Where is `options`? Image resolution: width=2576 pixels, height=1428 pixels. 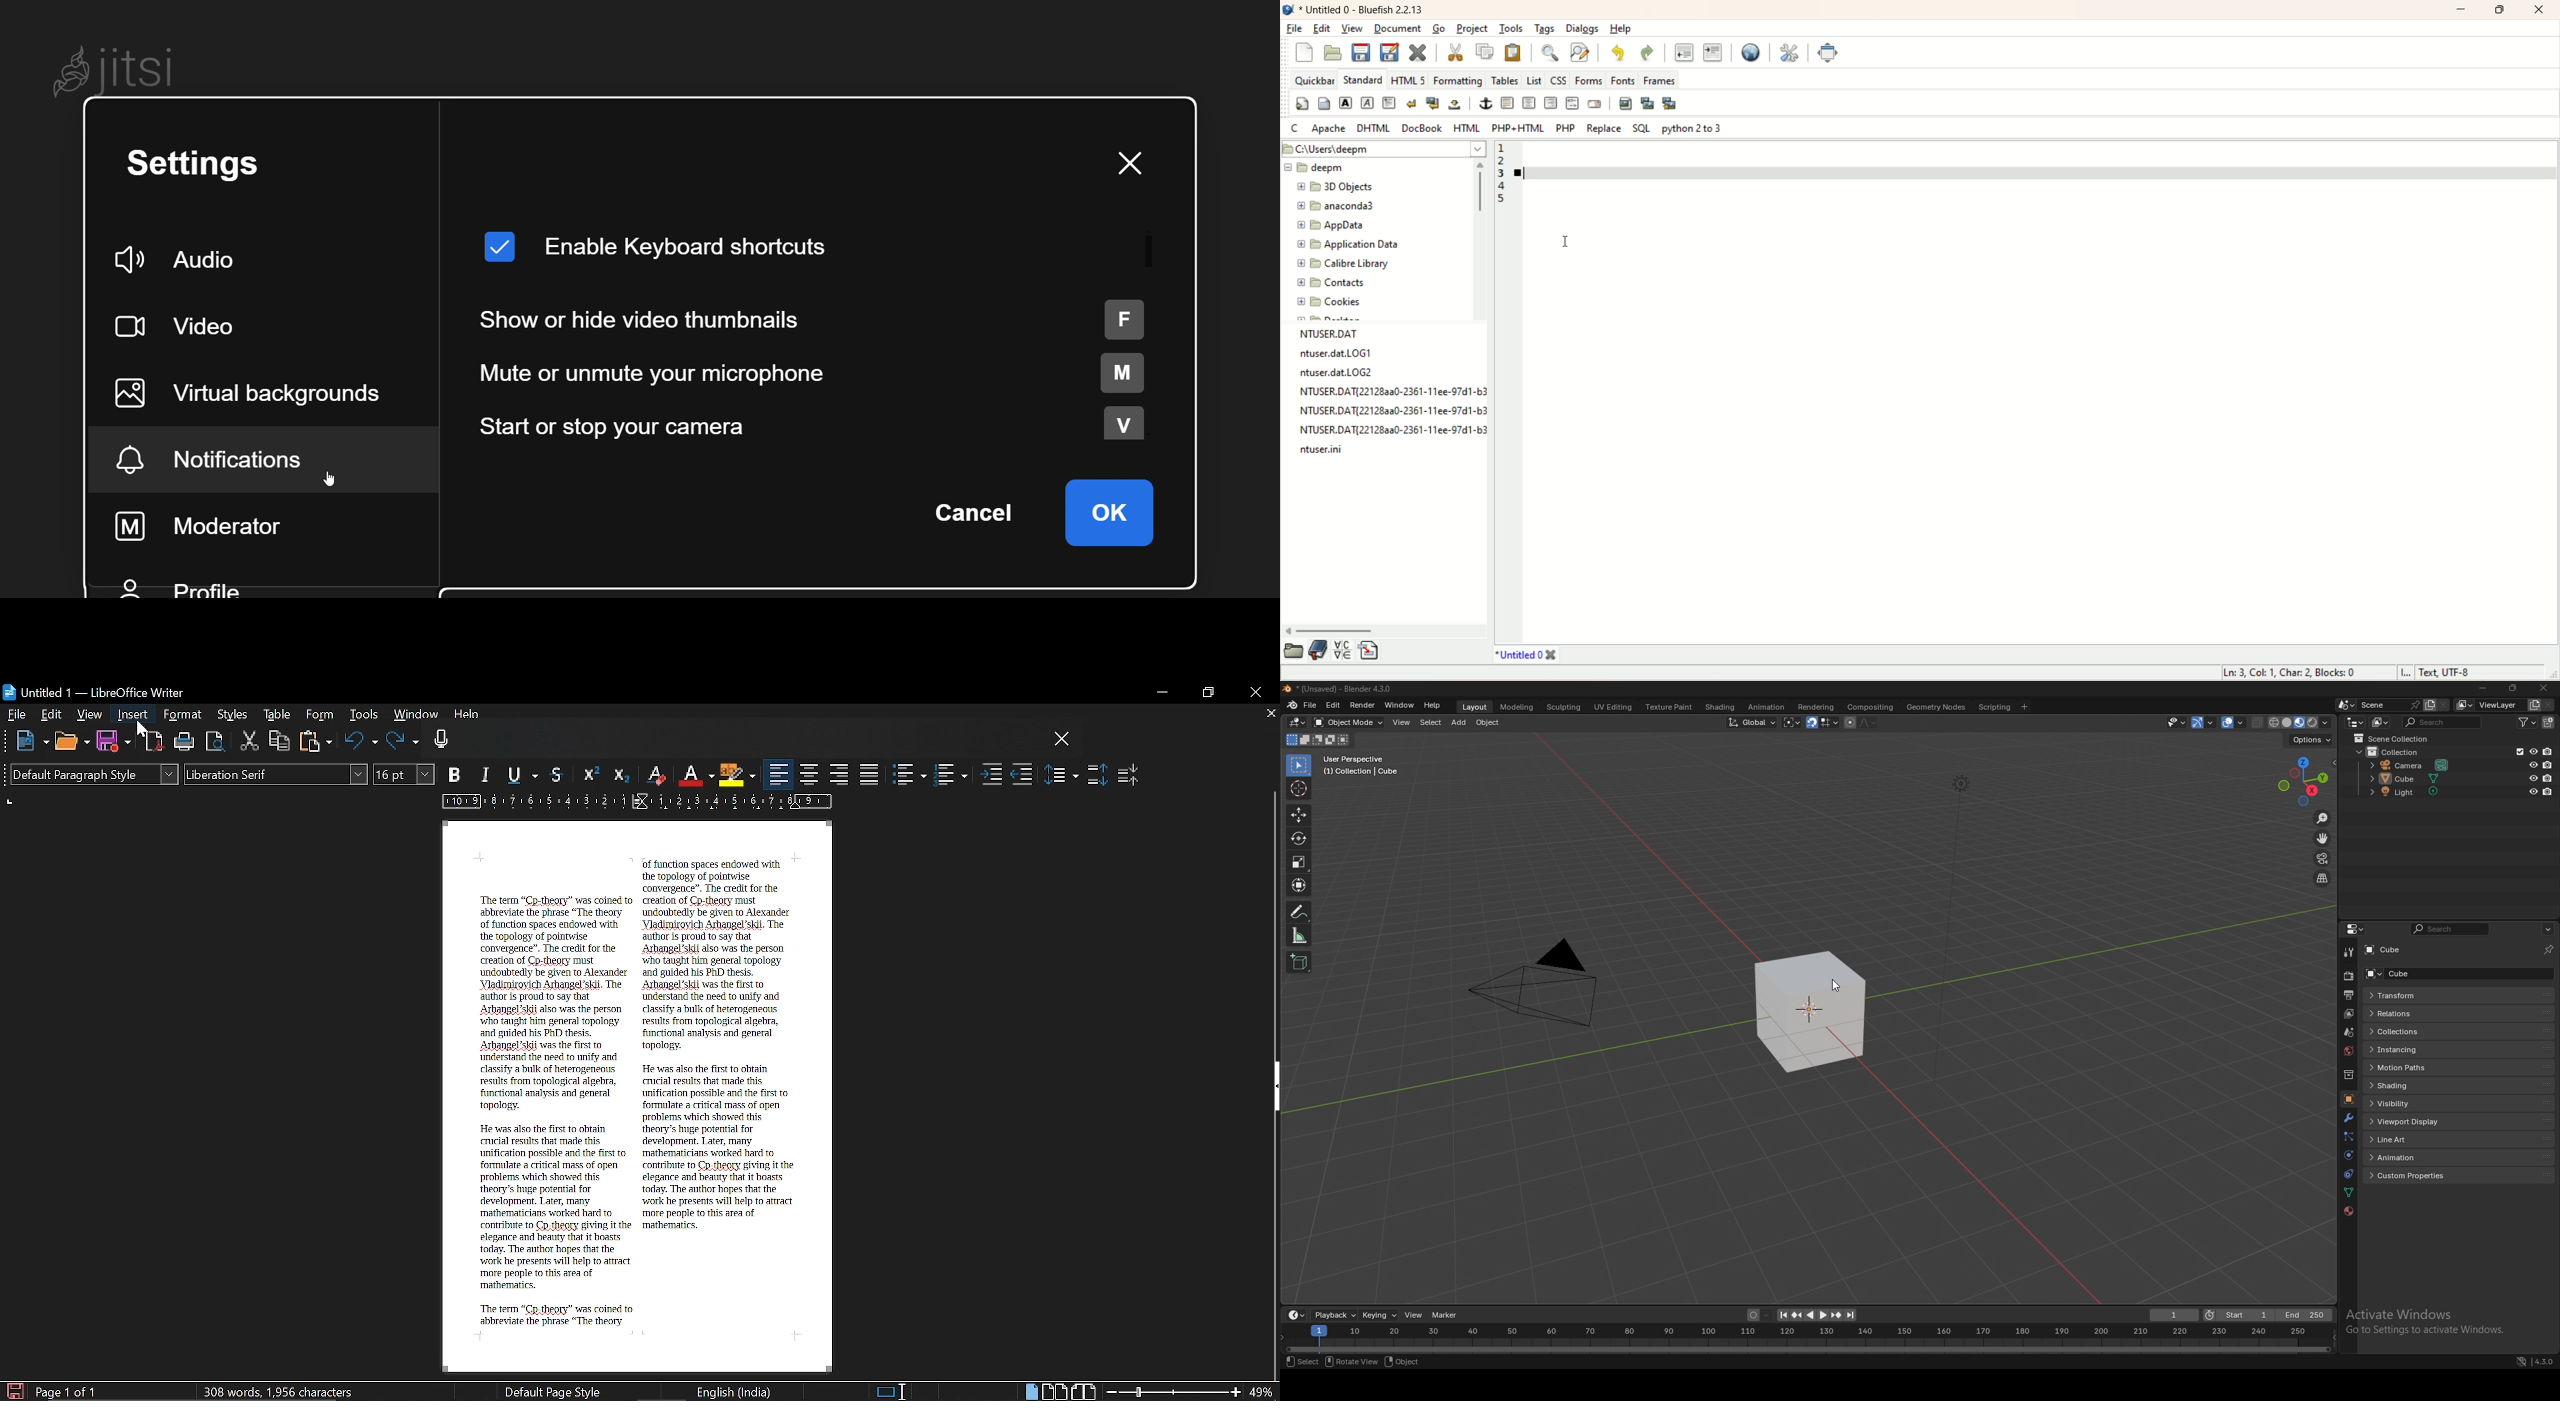
options is located at coordinates (2309, 740).